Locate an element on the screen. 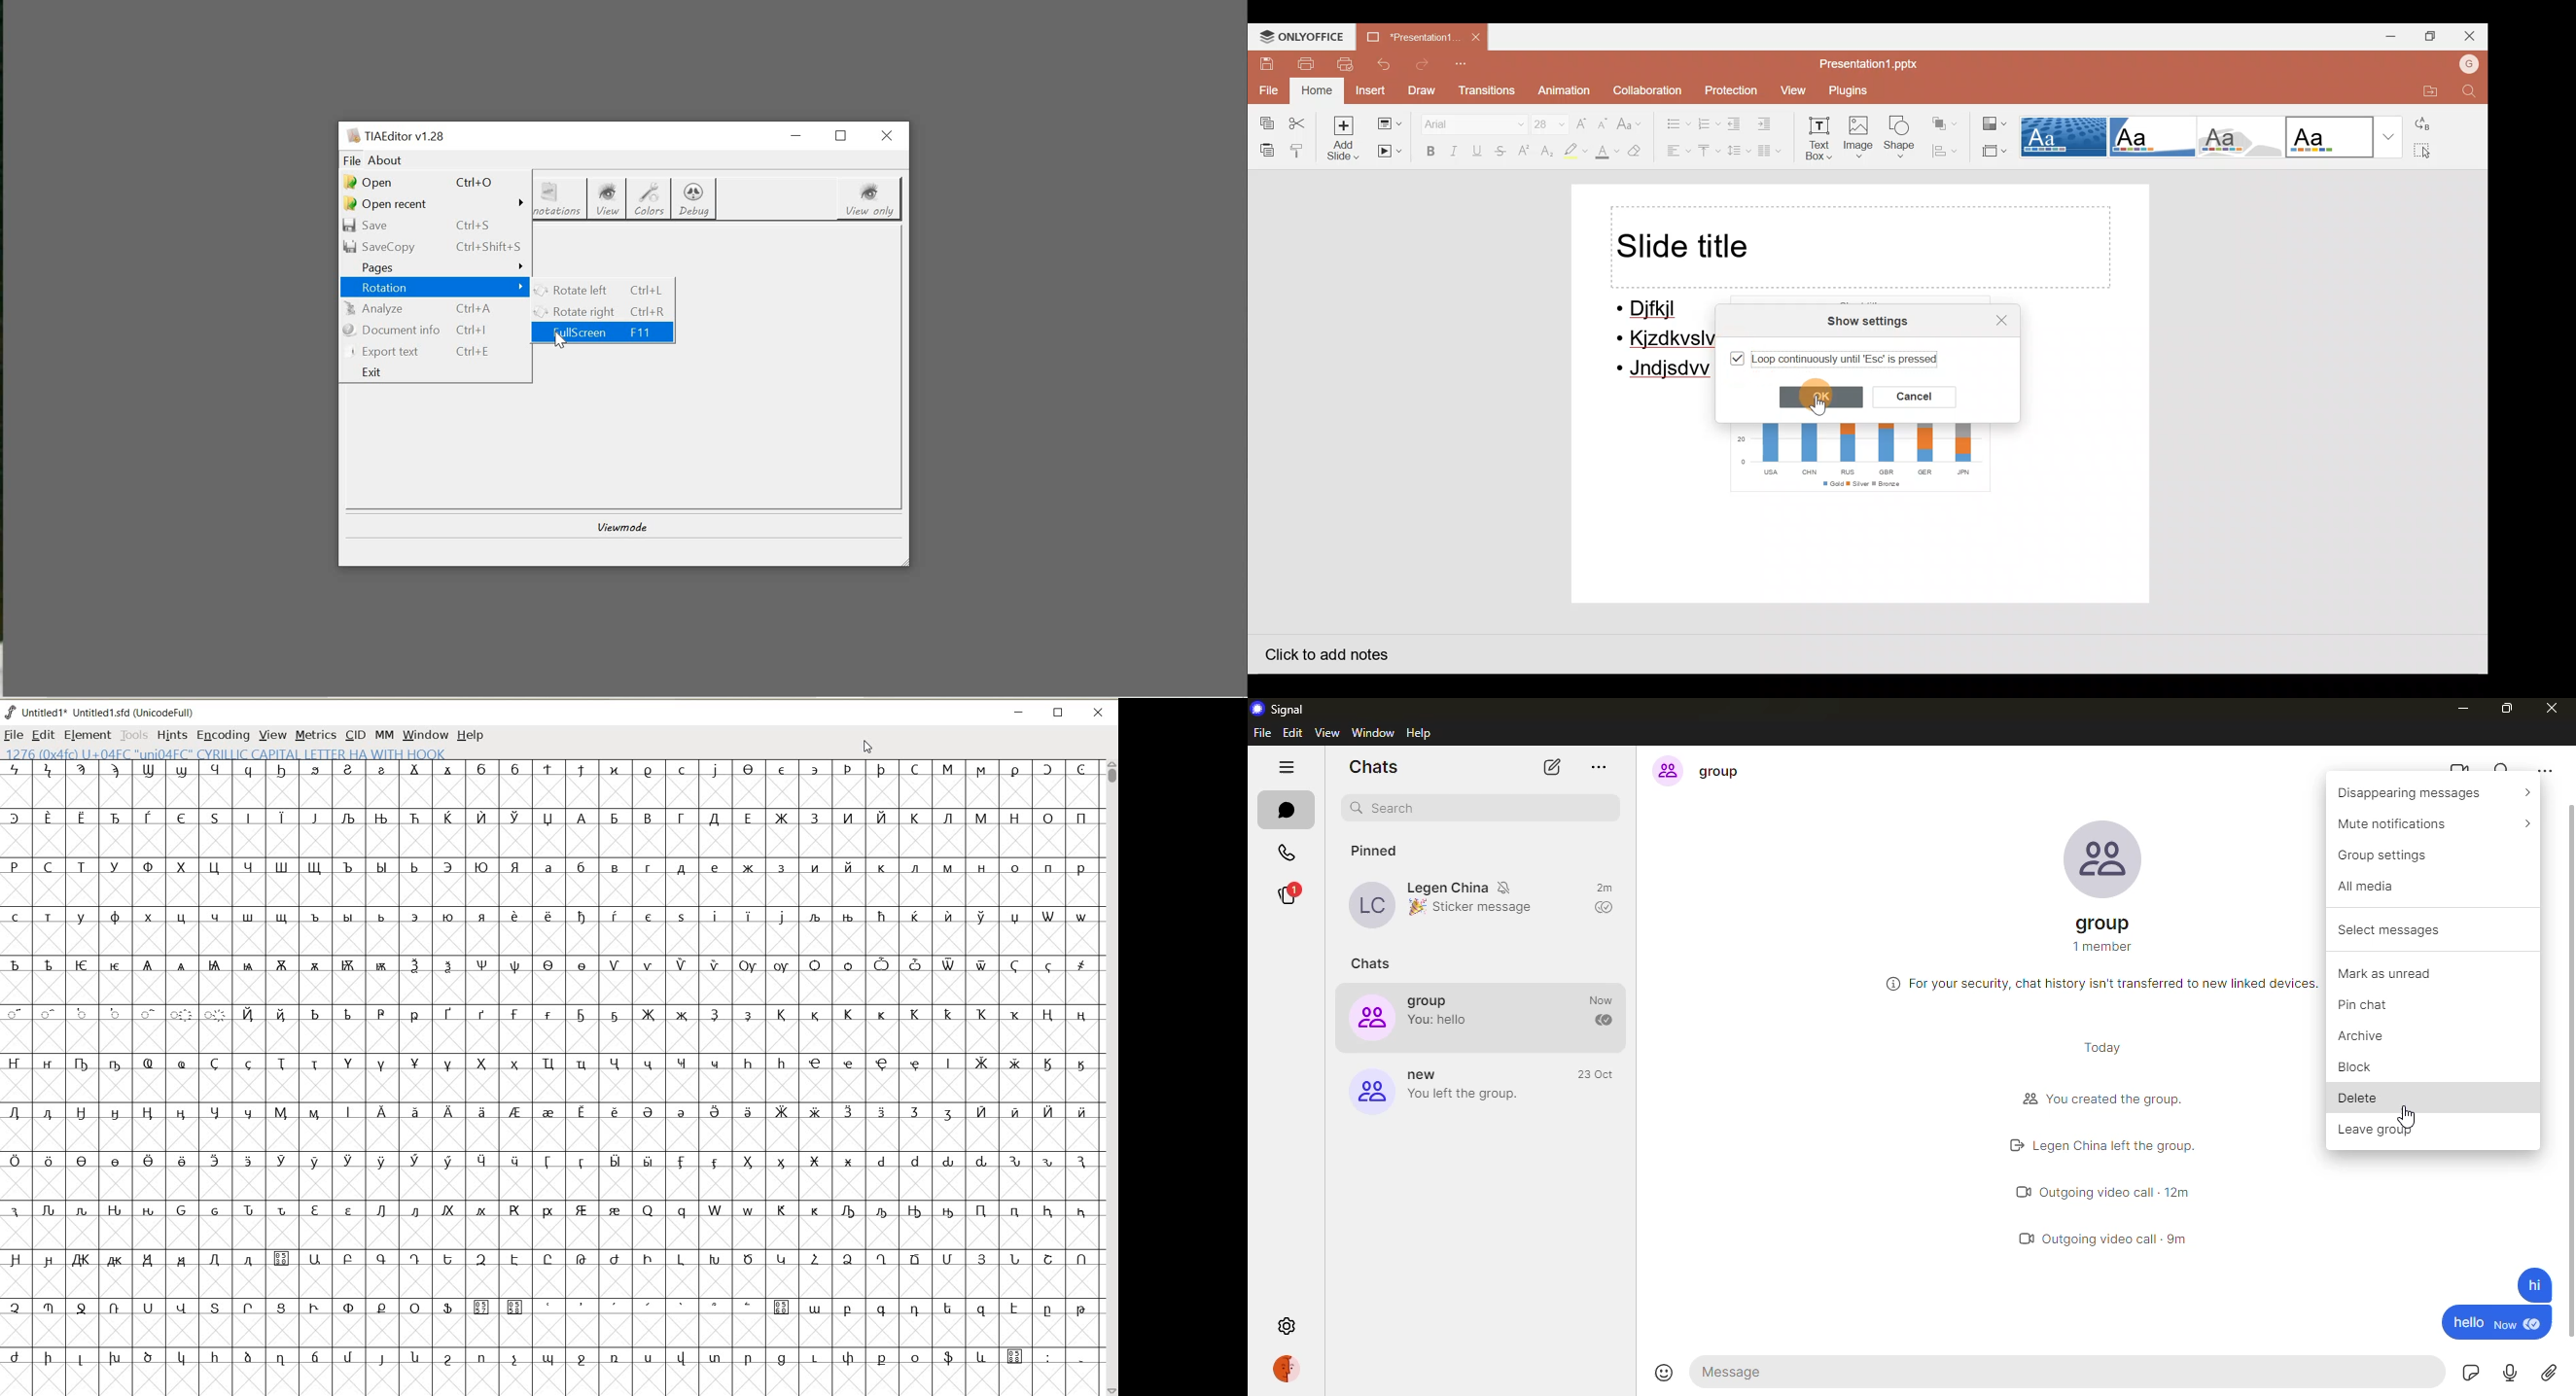  pin chat is located at coordinates (2370, 1005).